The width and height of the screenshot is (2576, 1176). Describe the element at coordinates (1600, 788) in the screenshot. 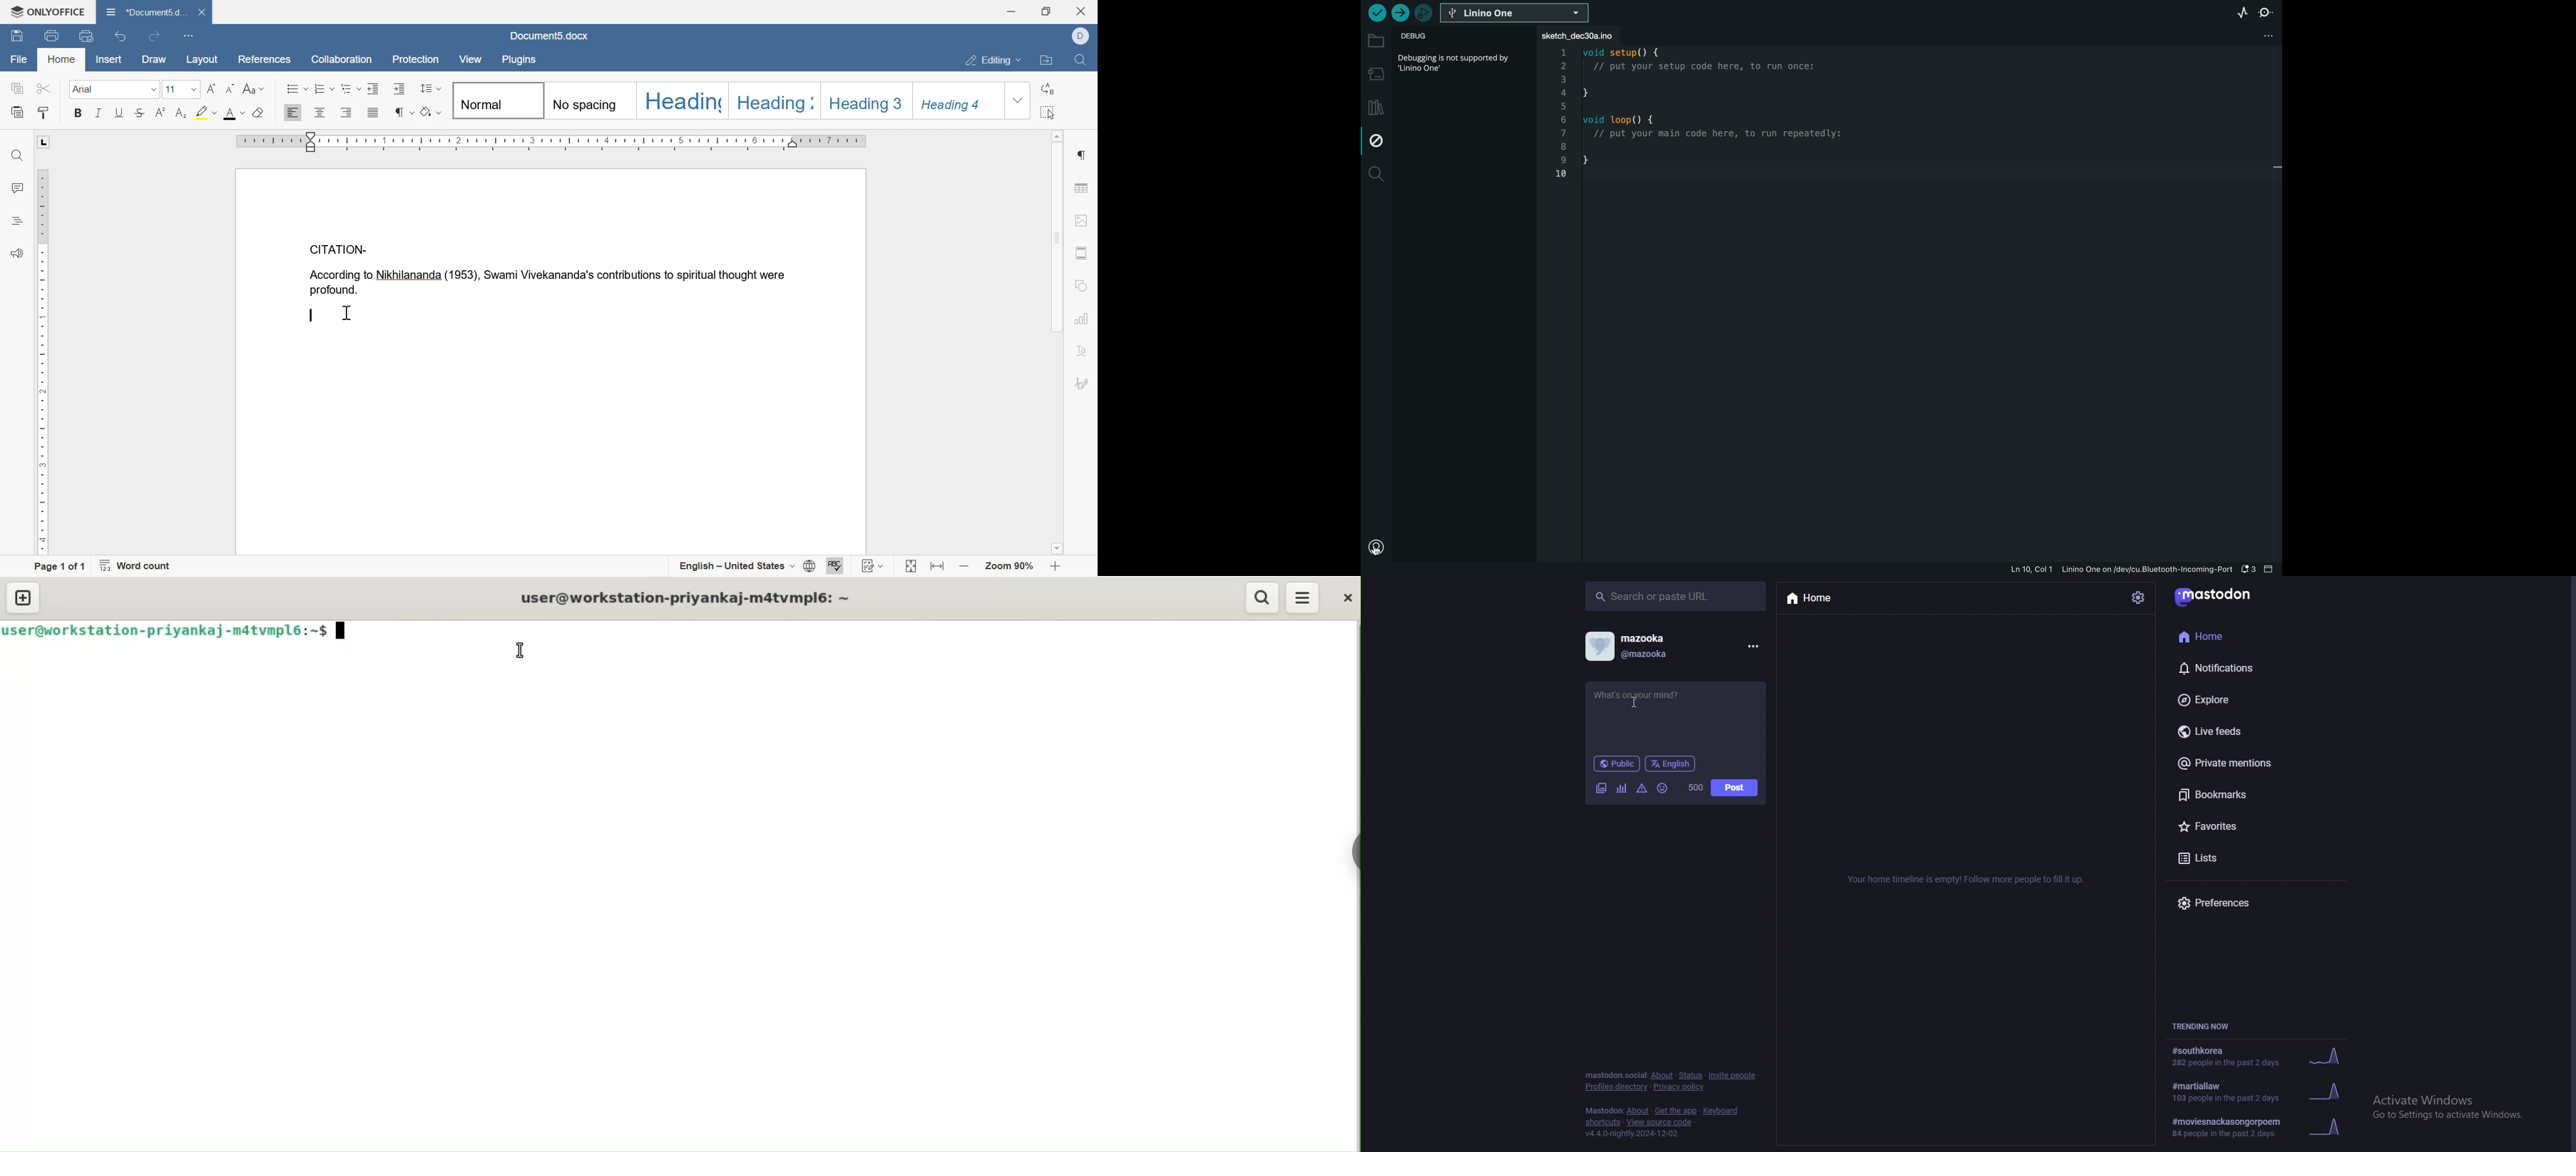

I see `image` at that location.